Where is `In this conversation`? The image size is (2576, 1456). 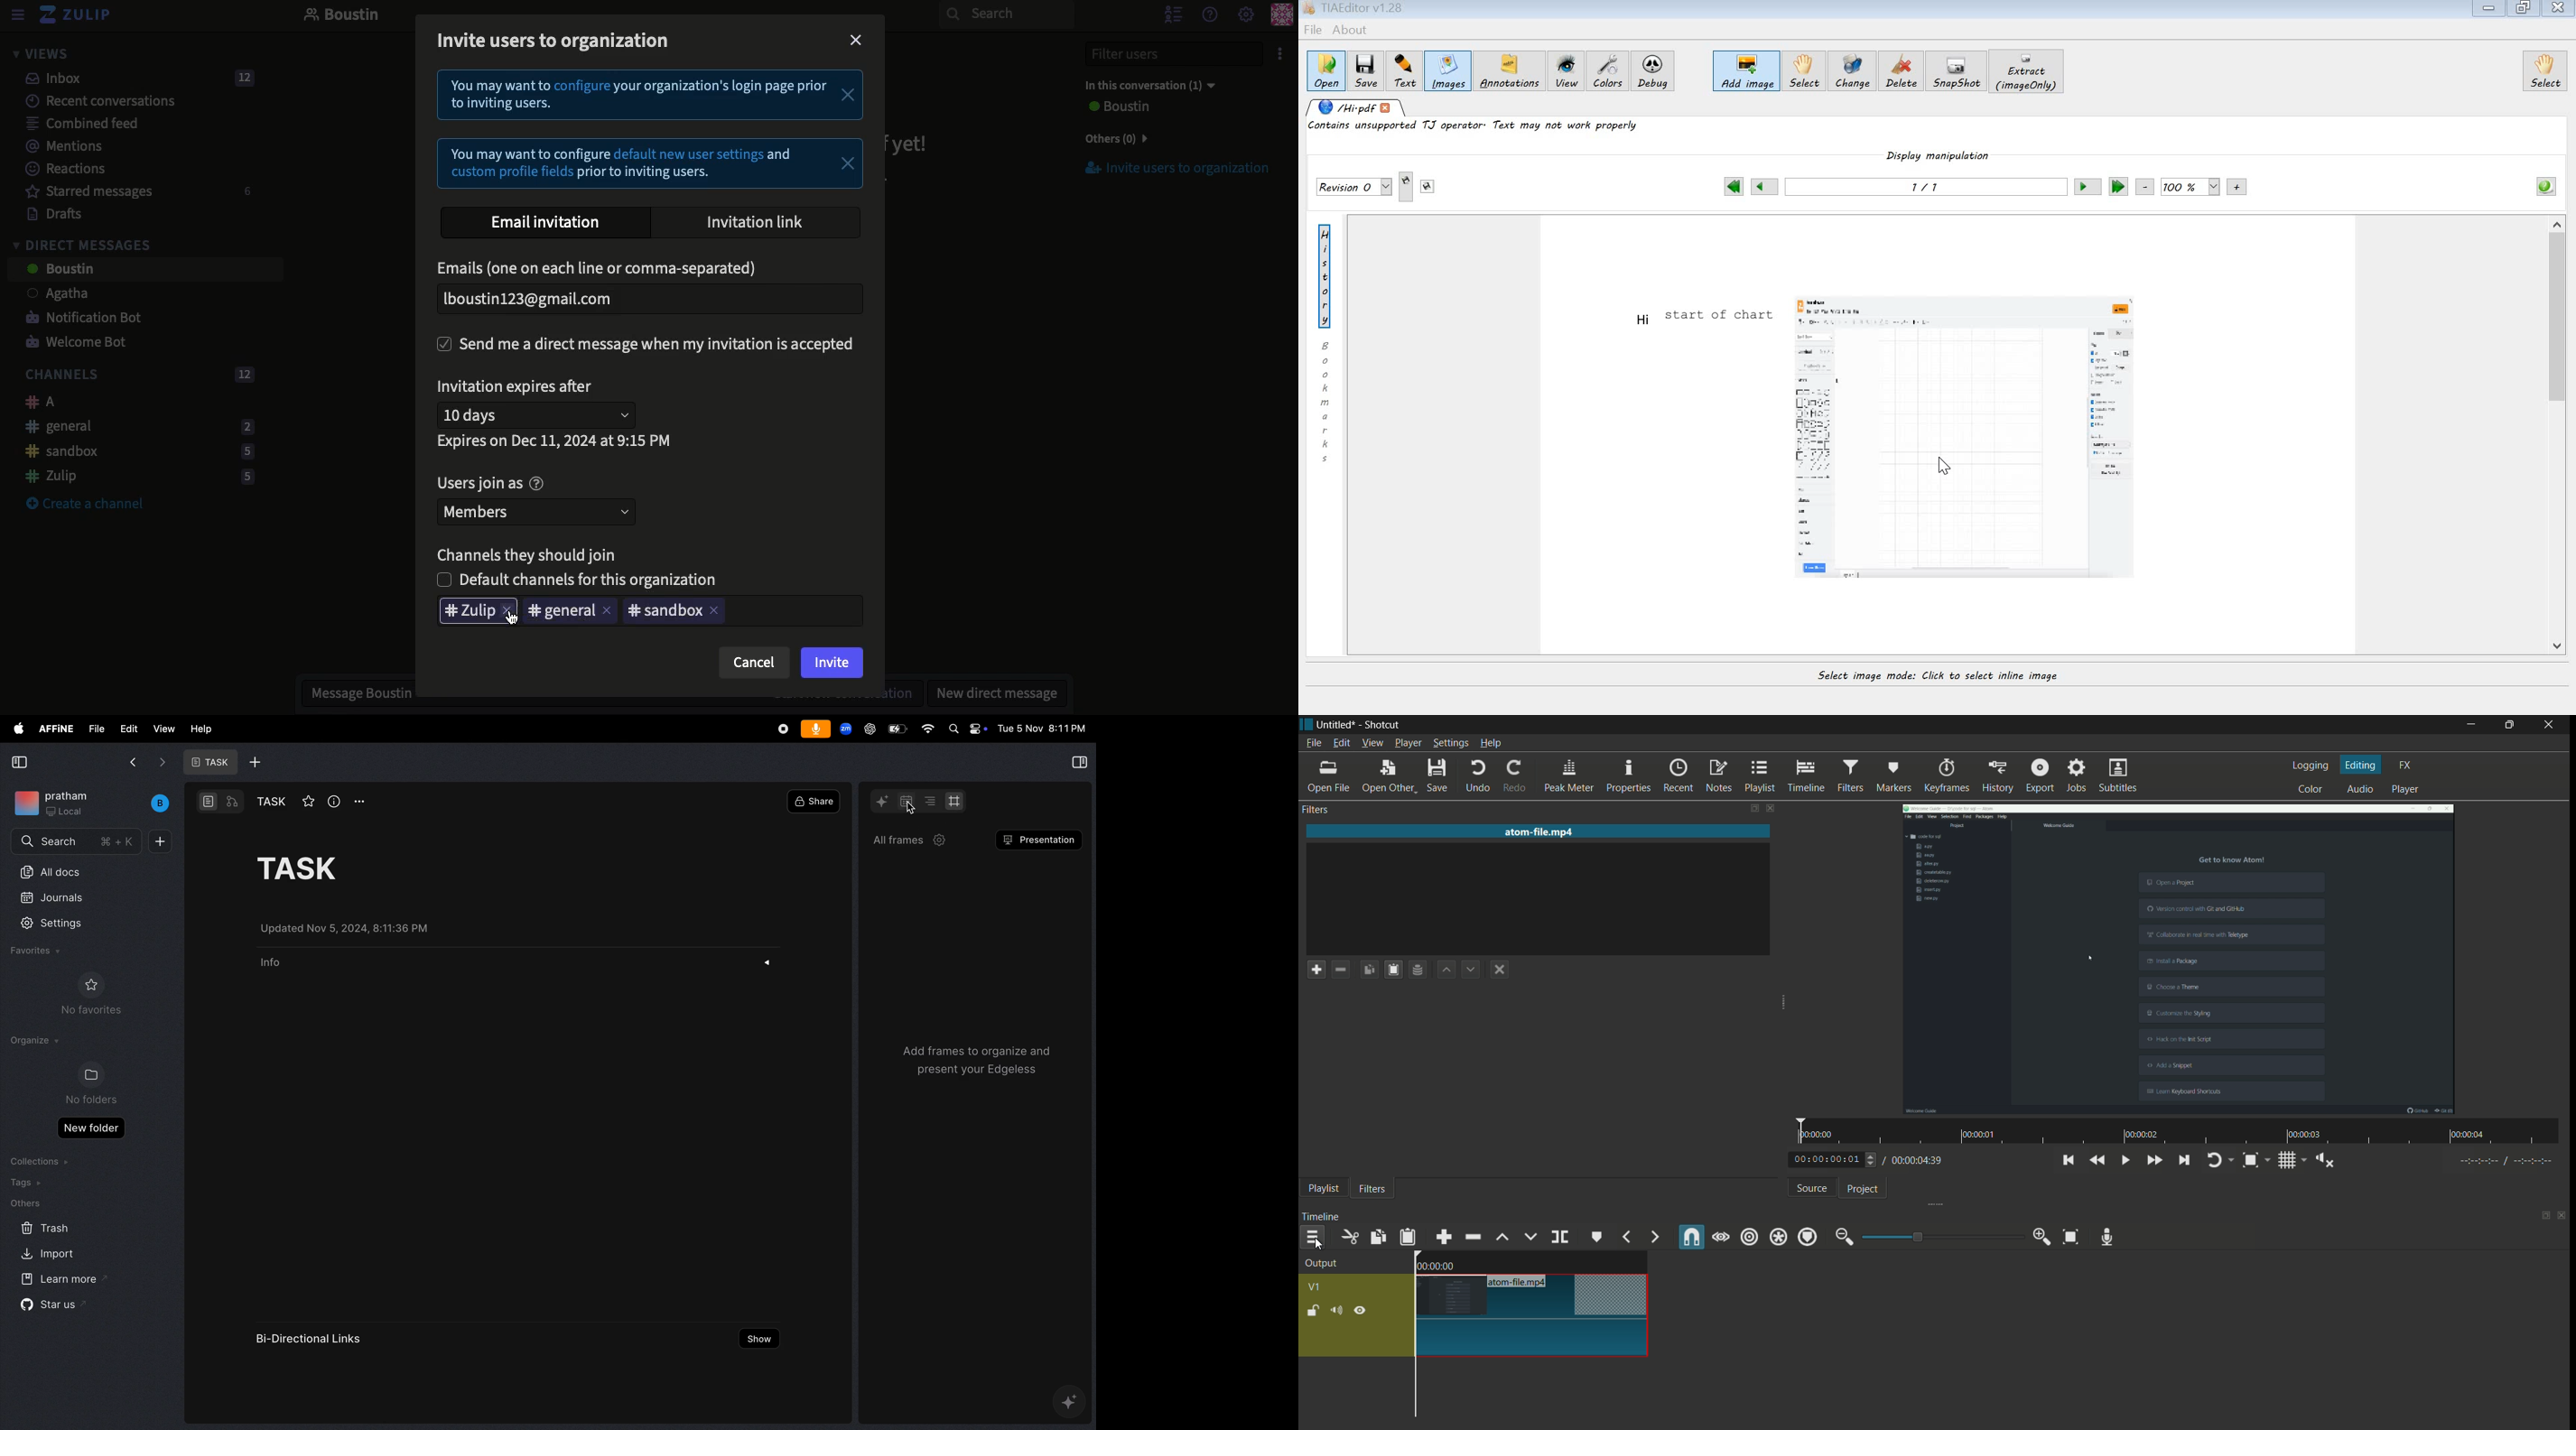 In this conversation is located at coordinates (1146, 85).